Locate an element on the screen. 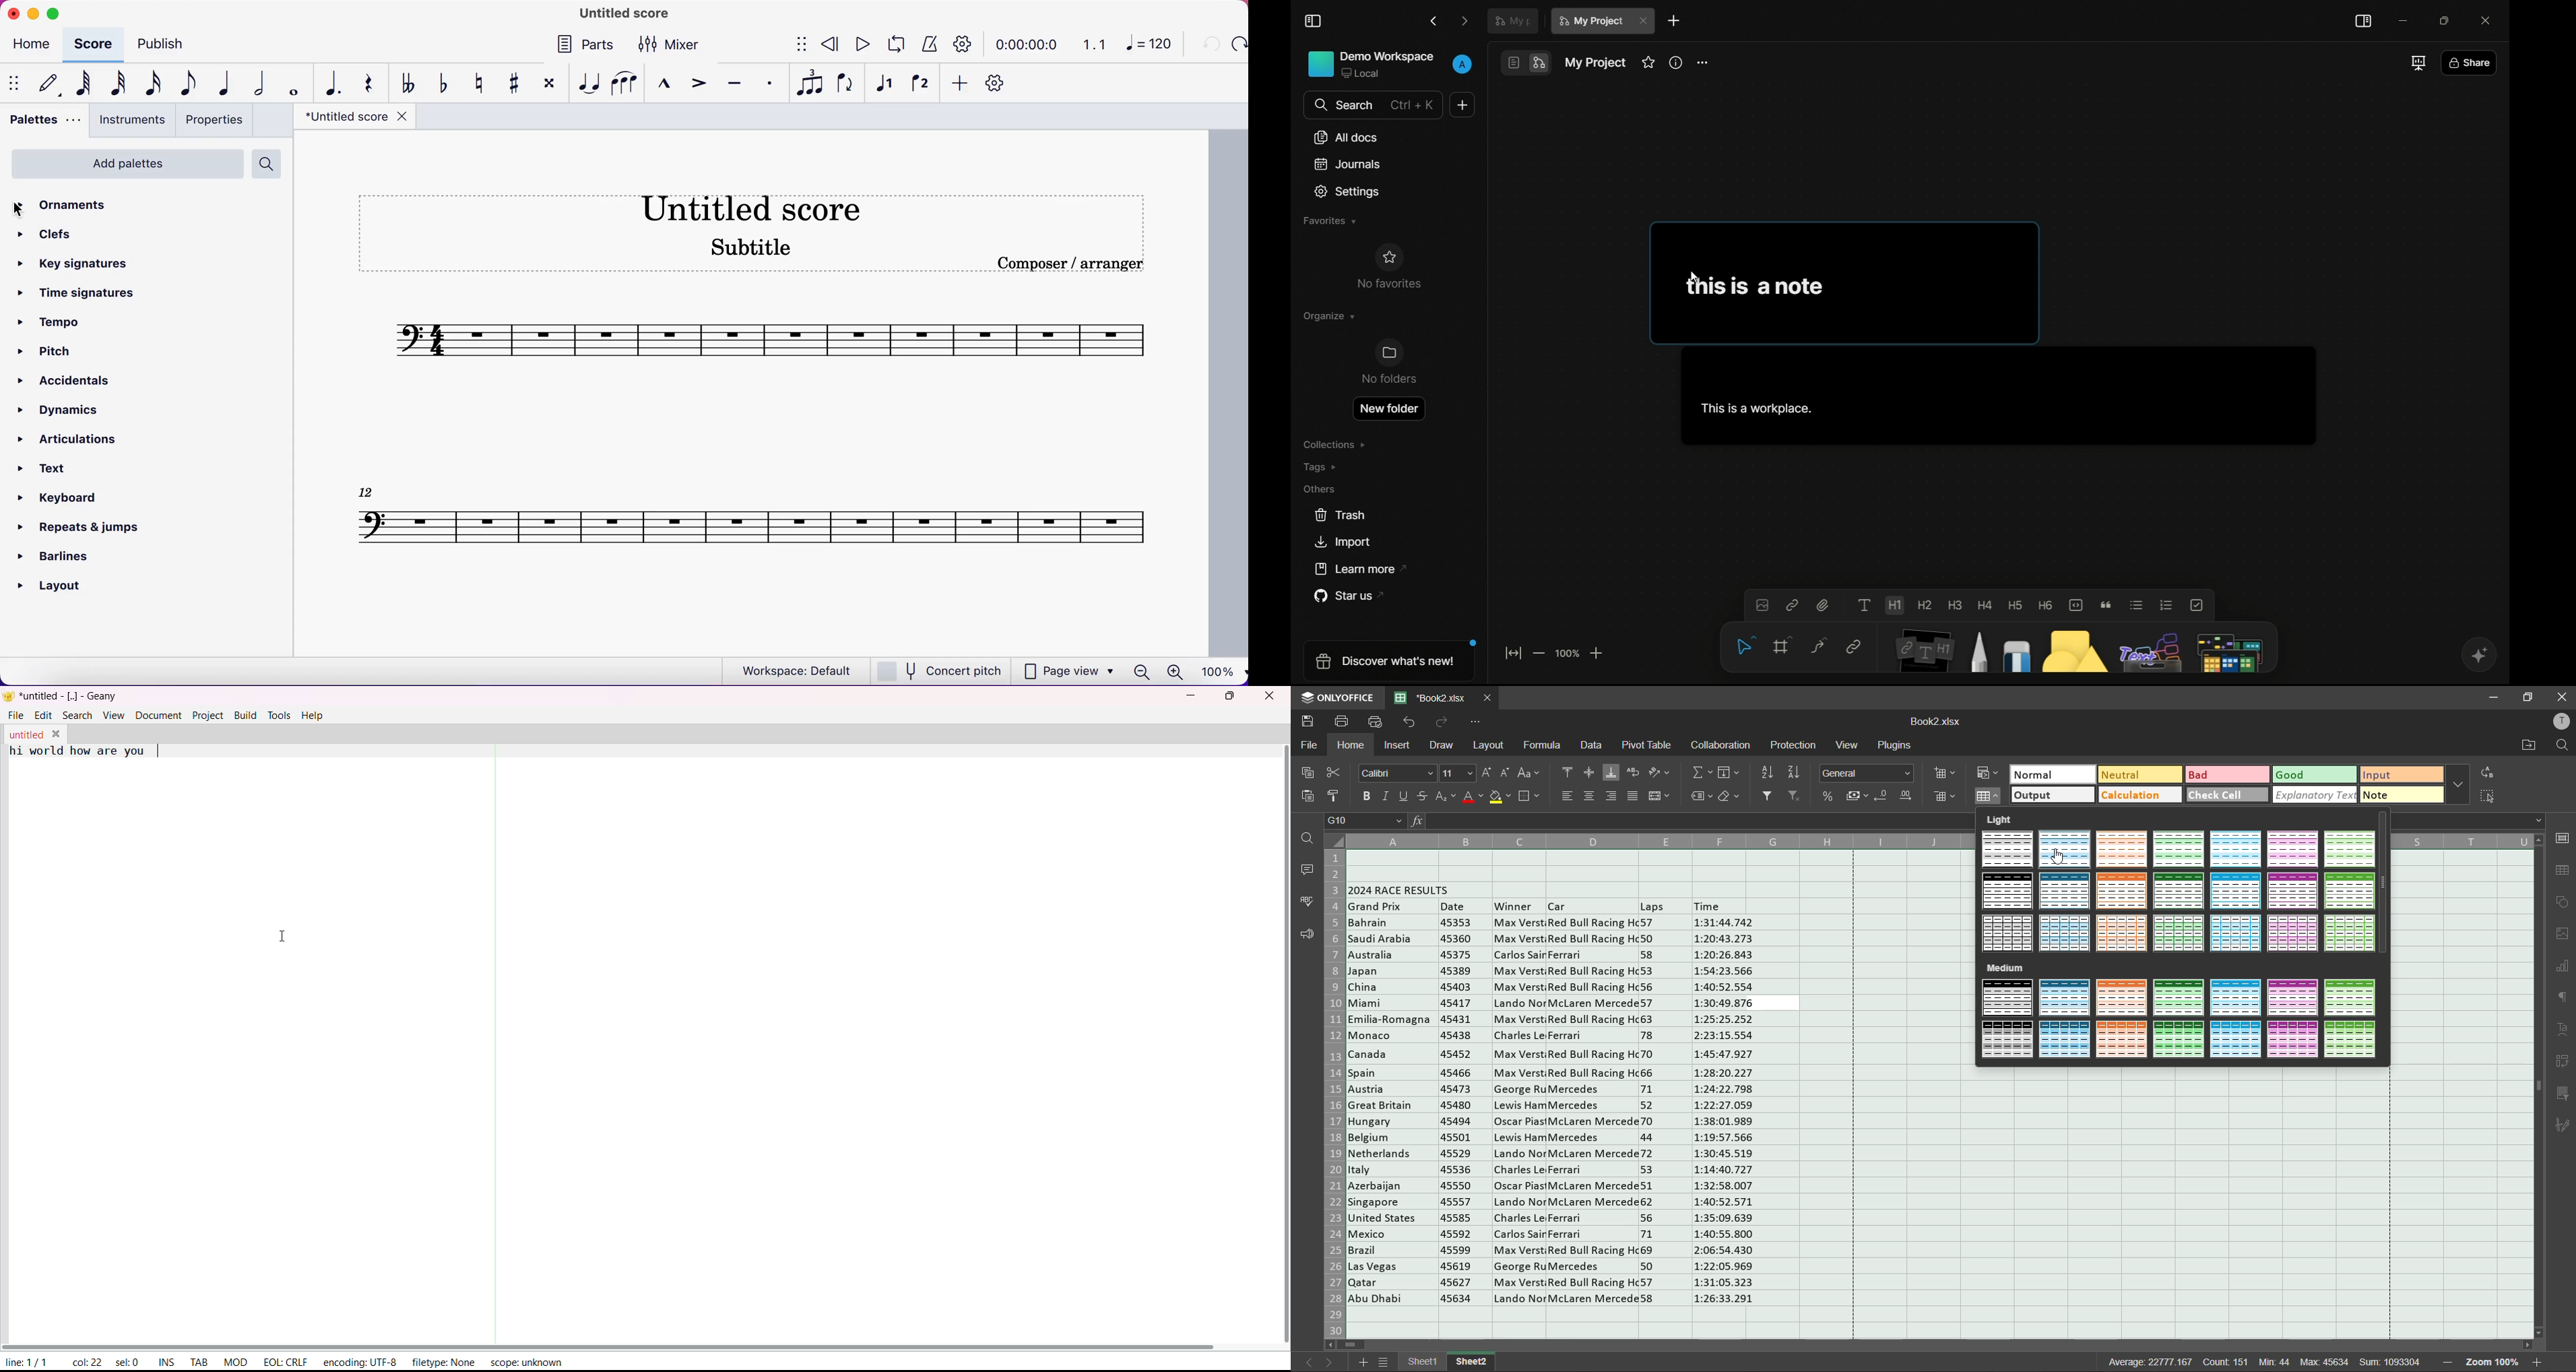  quote is located at coordinates (2107, 605).